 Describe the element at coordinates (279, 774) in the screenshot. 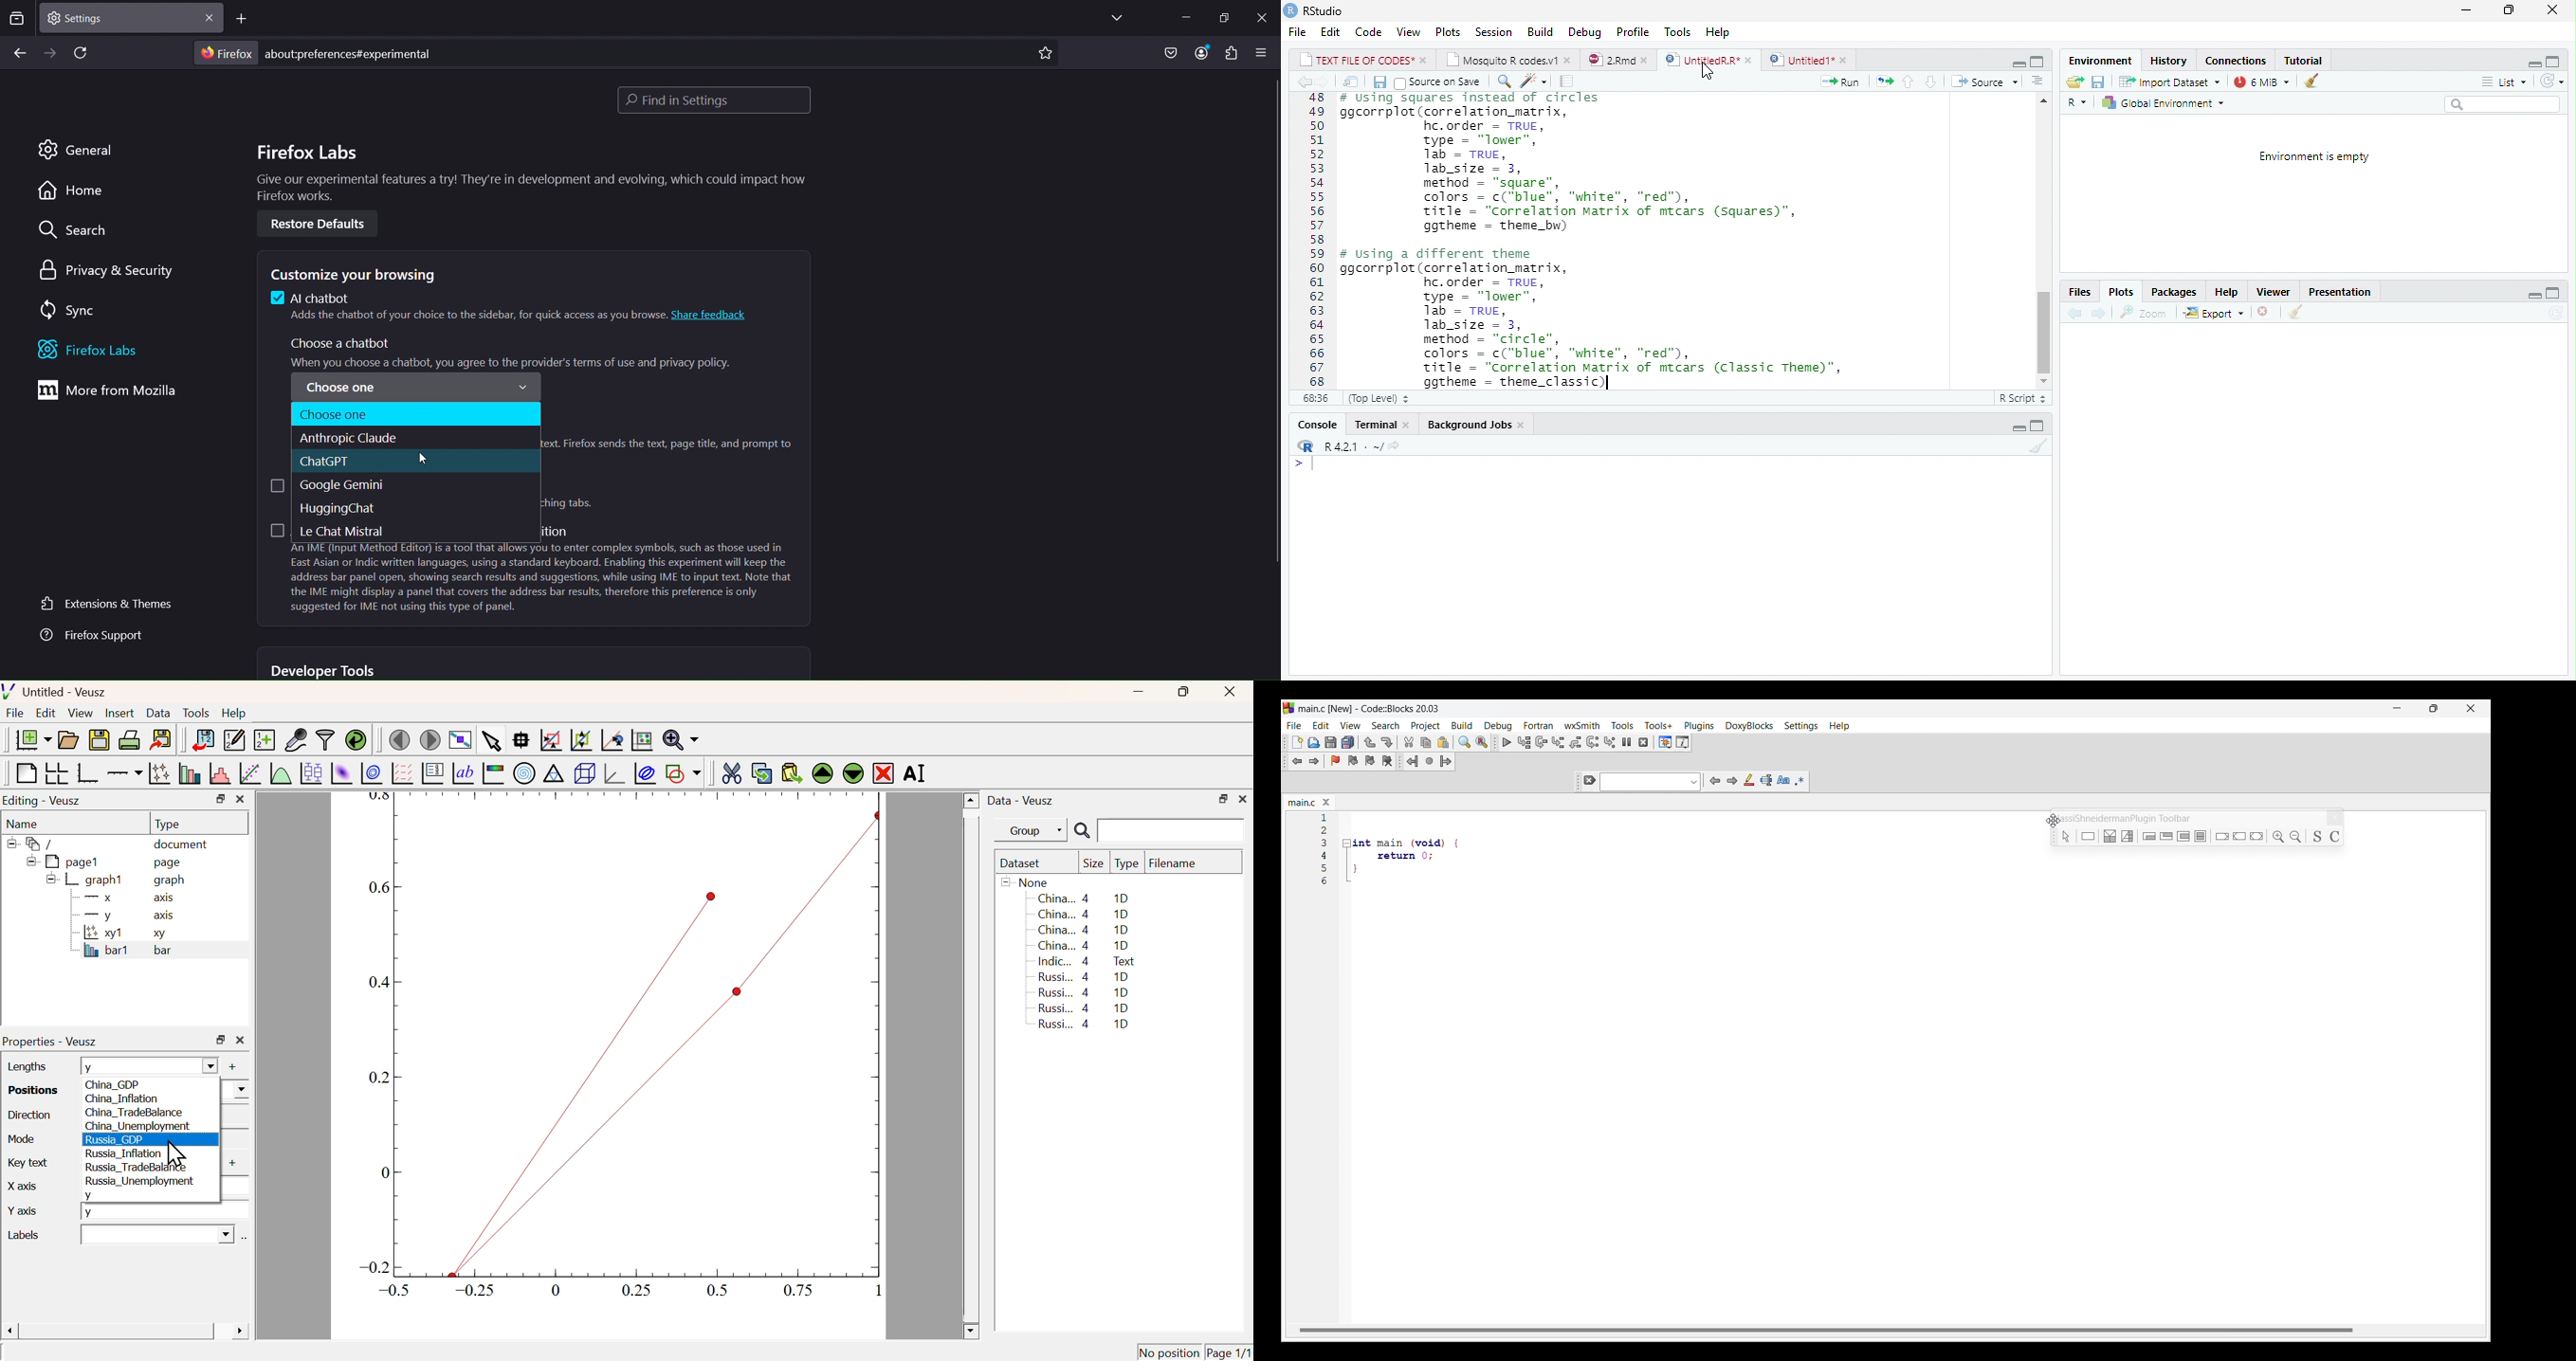

I see `Plot a function` at that location.